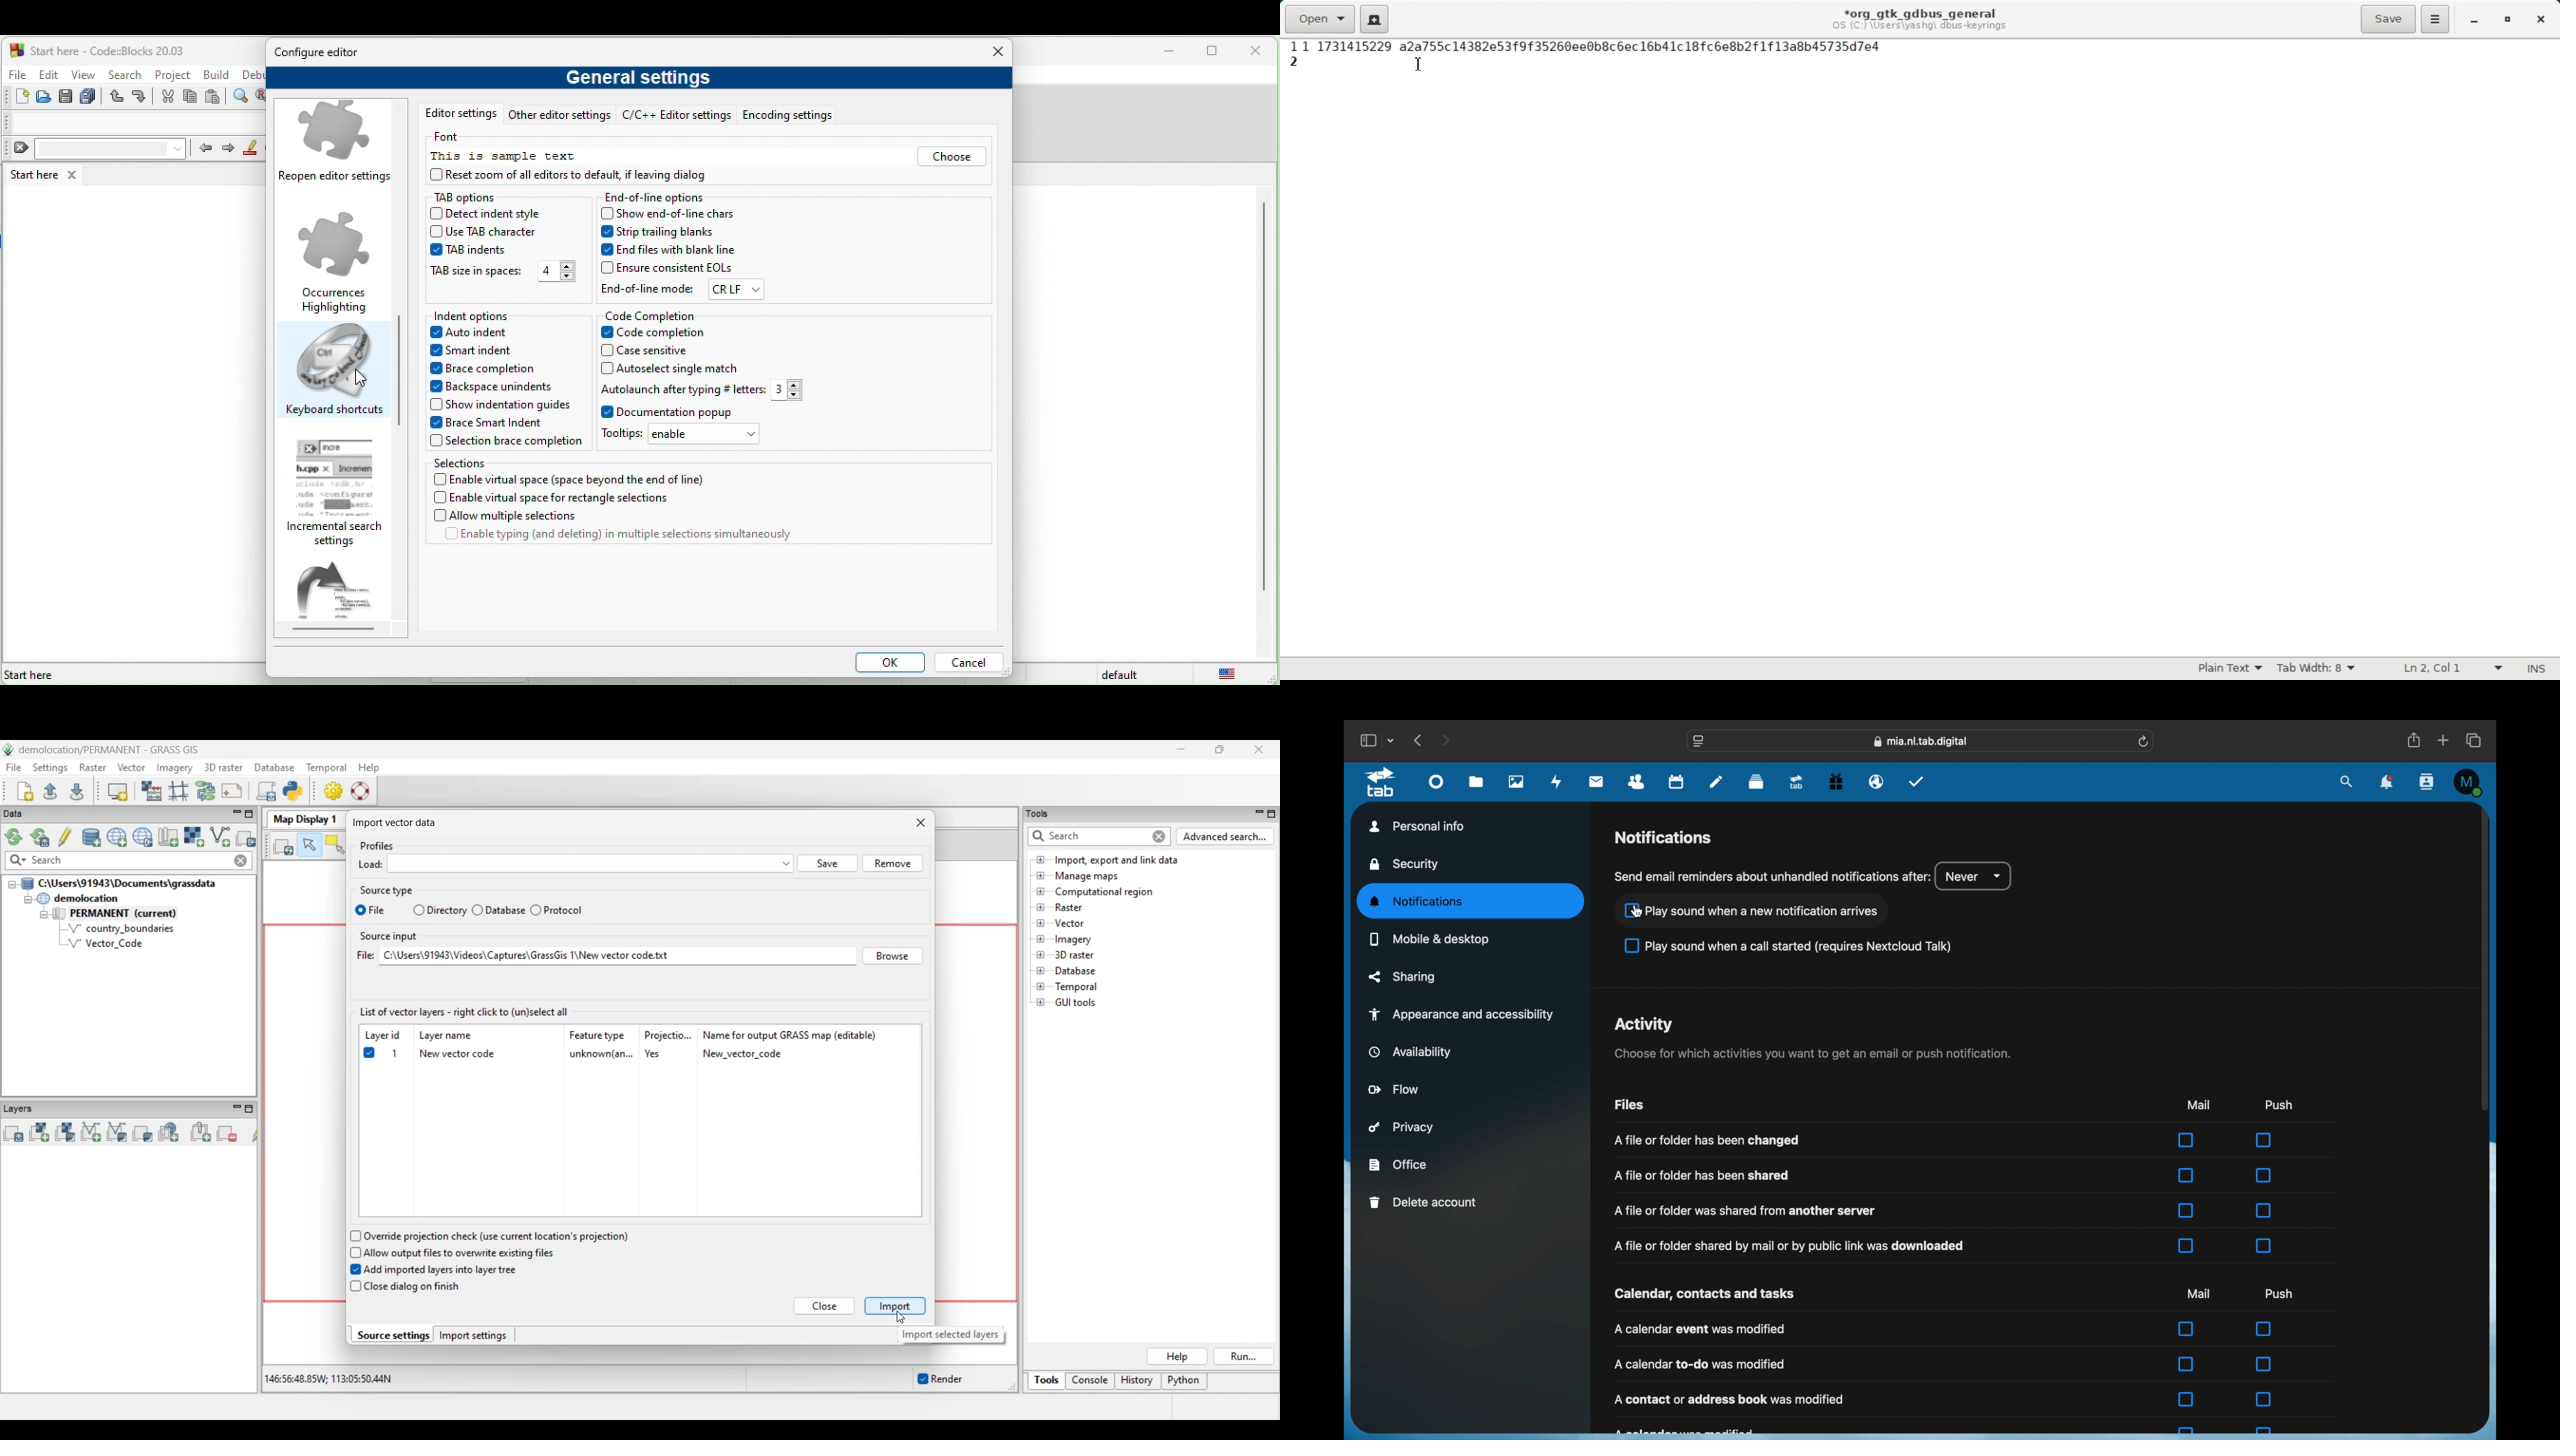 This screenshot has width=2576, height=1456. Describe the element at coordinates (1591, 45) in the screenshot. I see `highlighted text` at that location.